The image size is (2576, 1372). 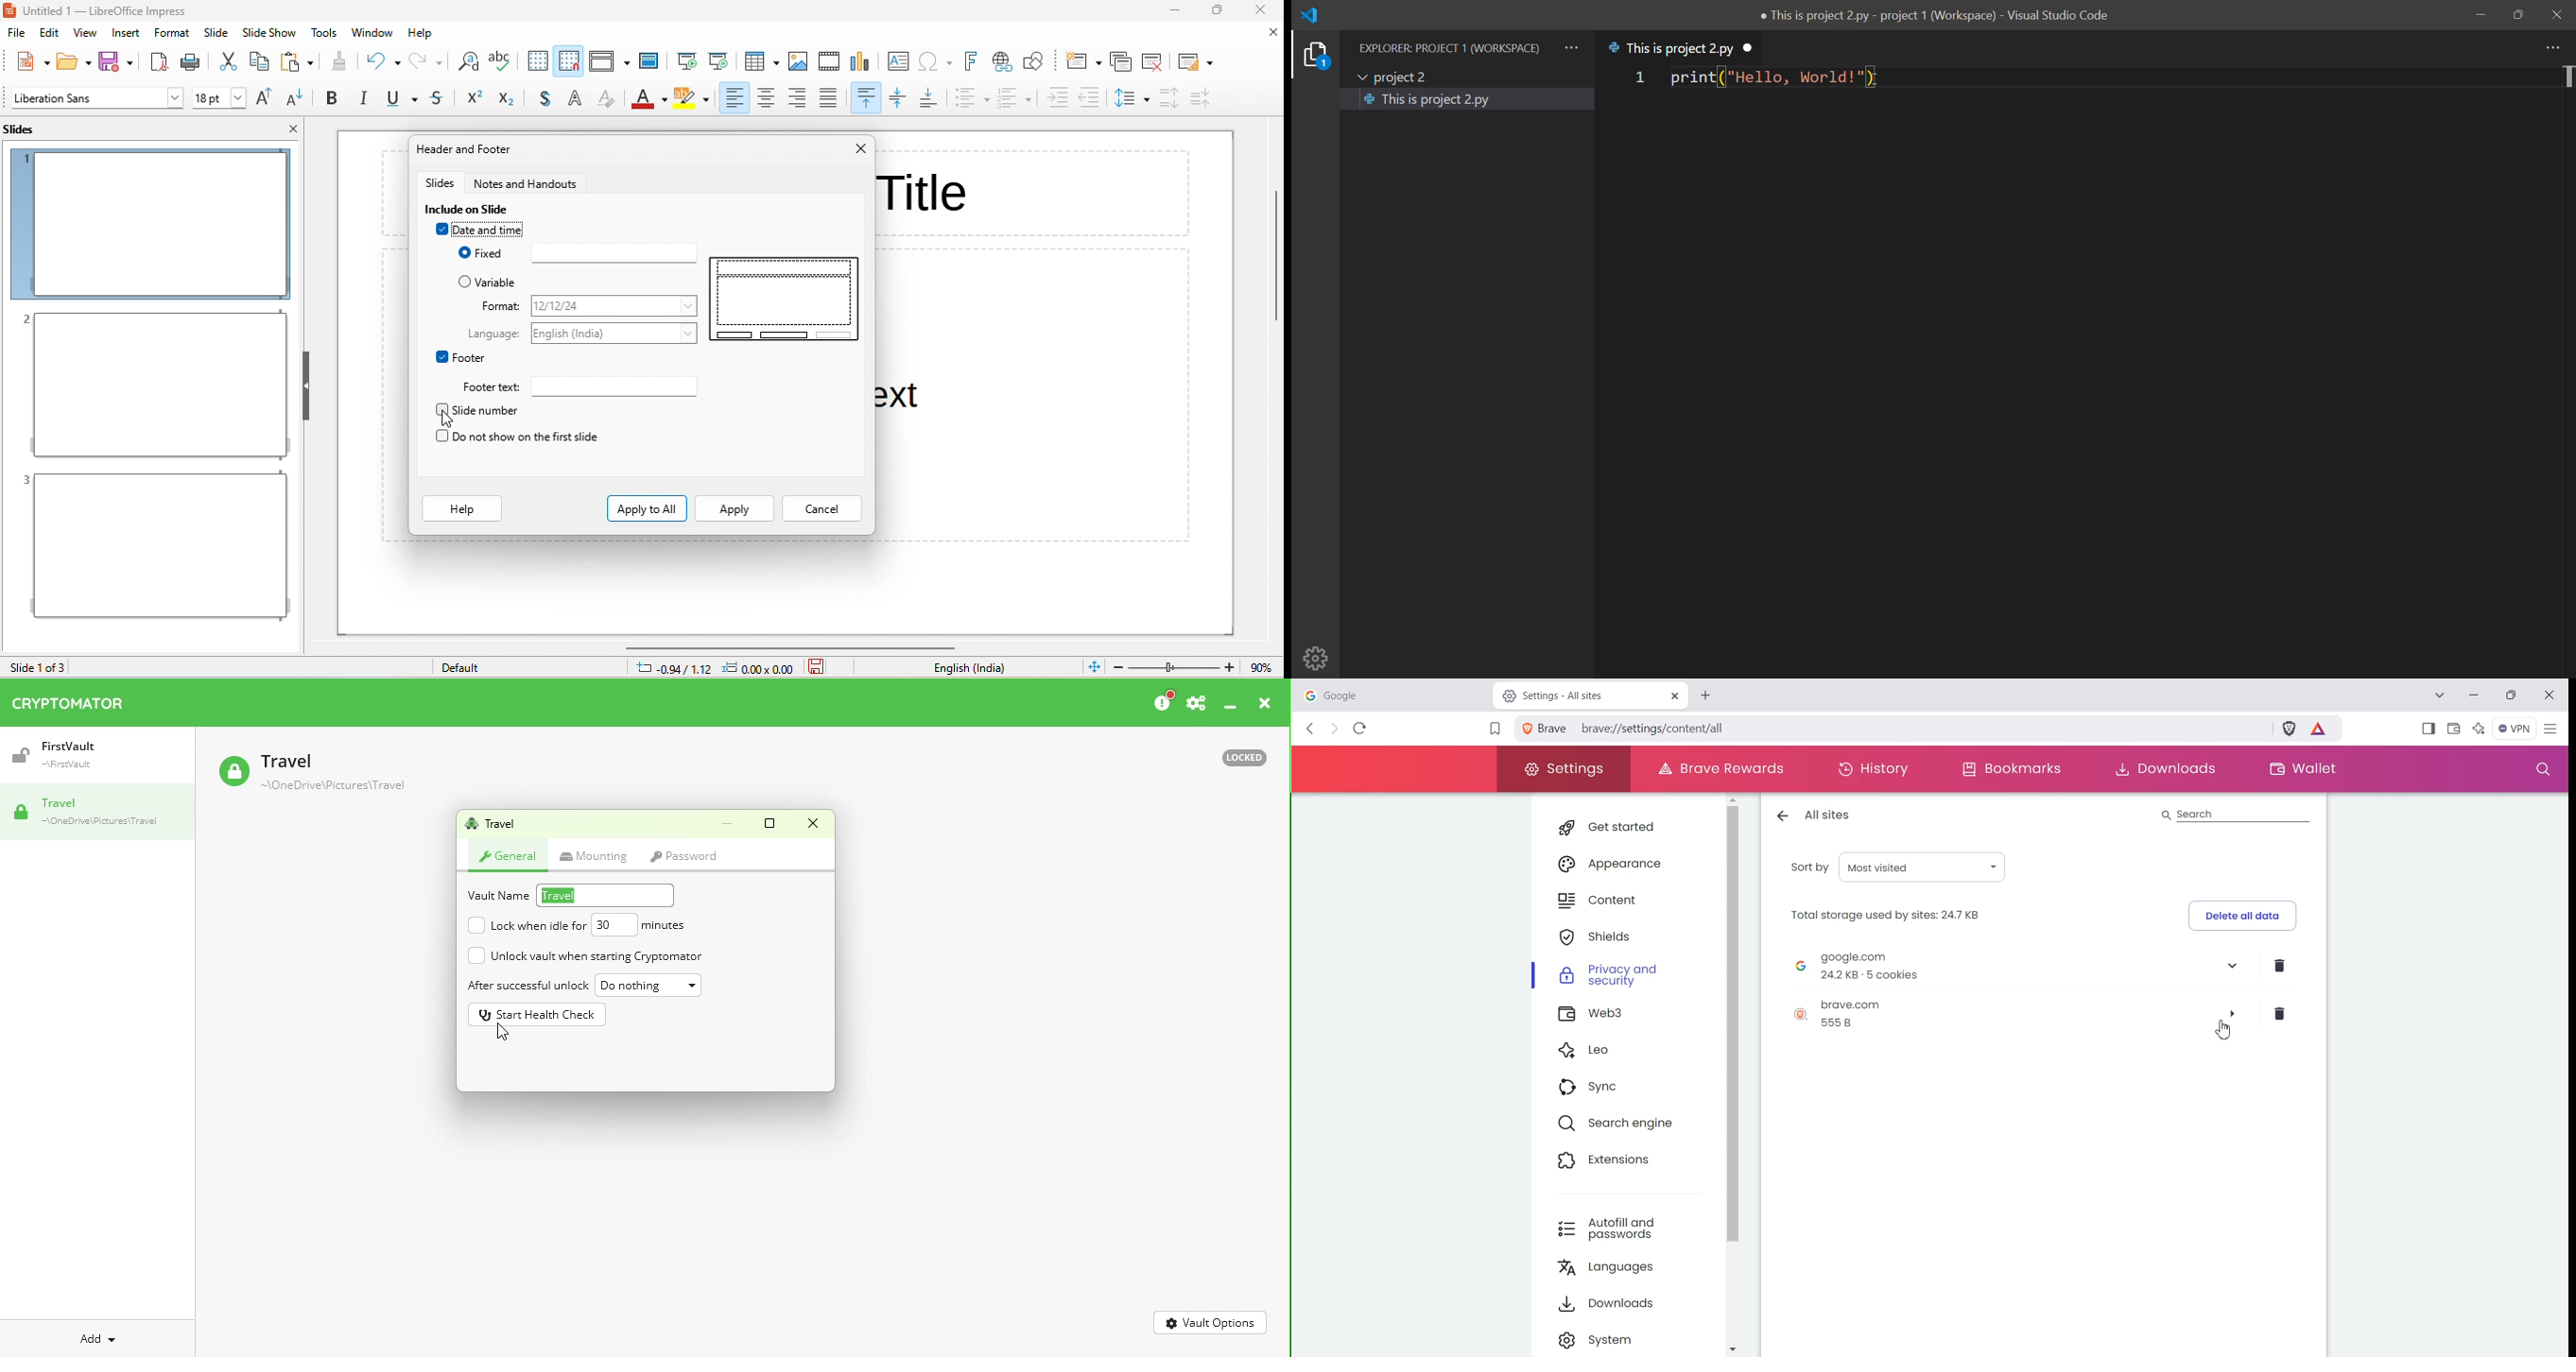 I want to click on new, so click(x=27, y=60).